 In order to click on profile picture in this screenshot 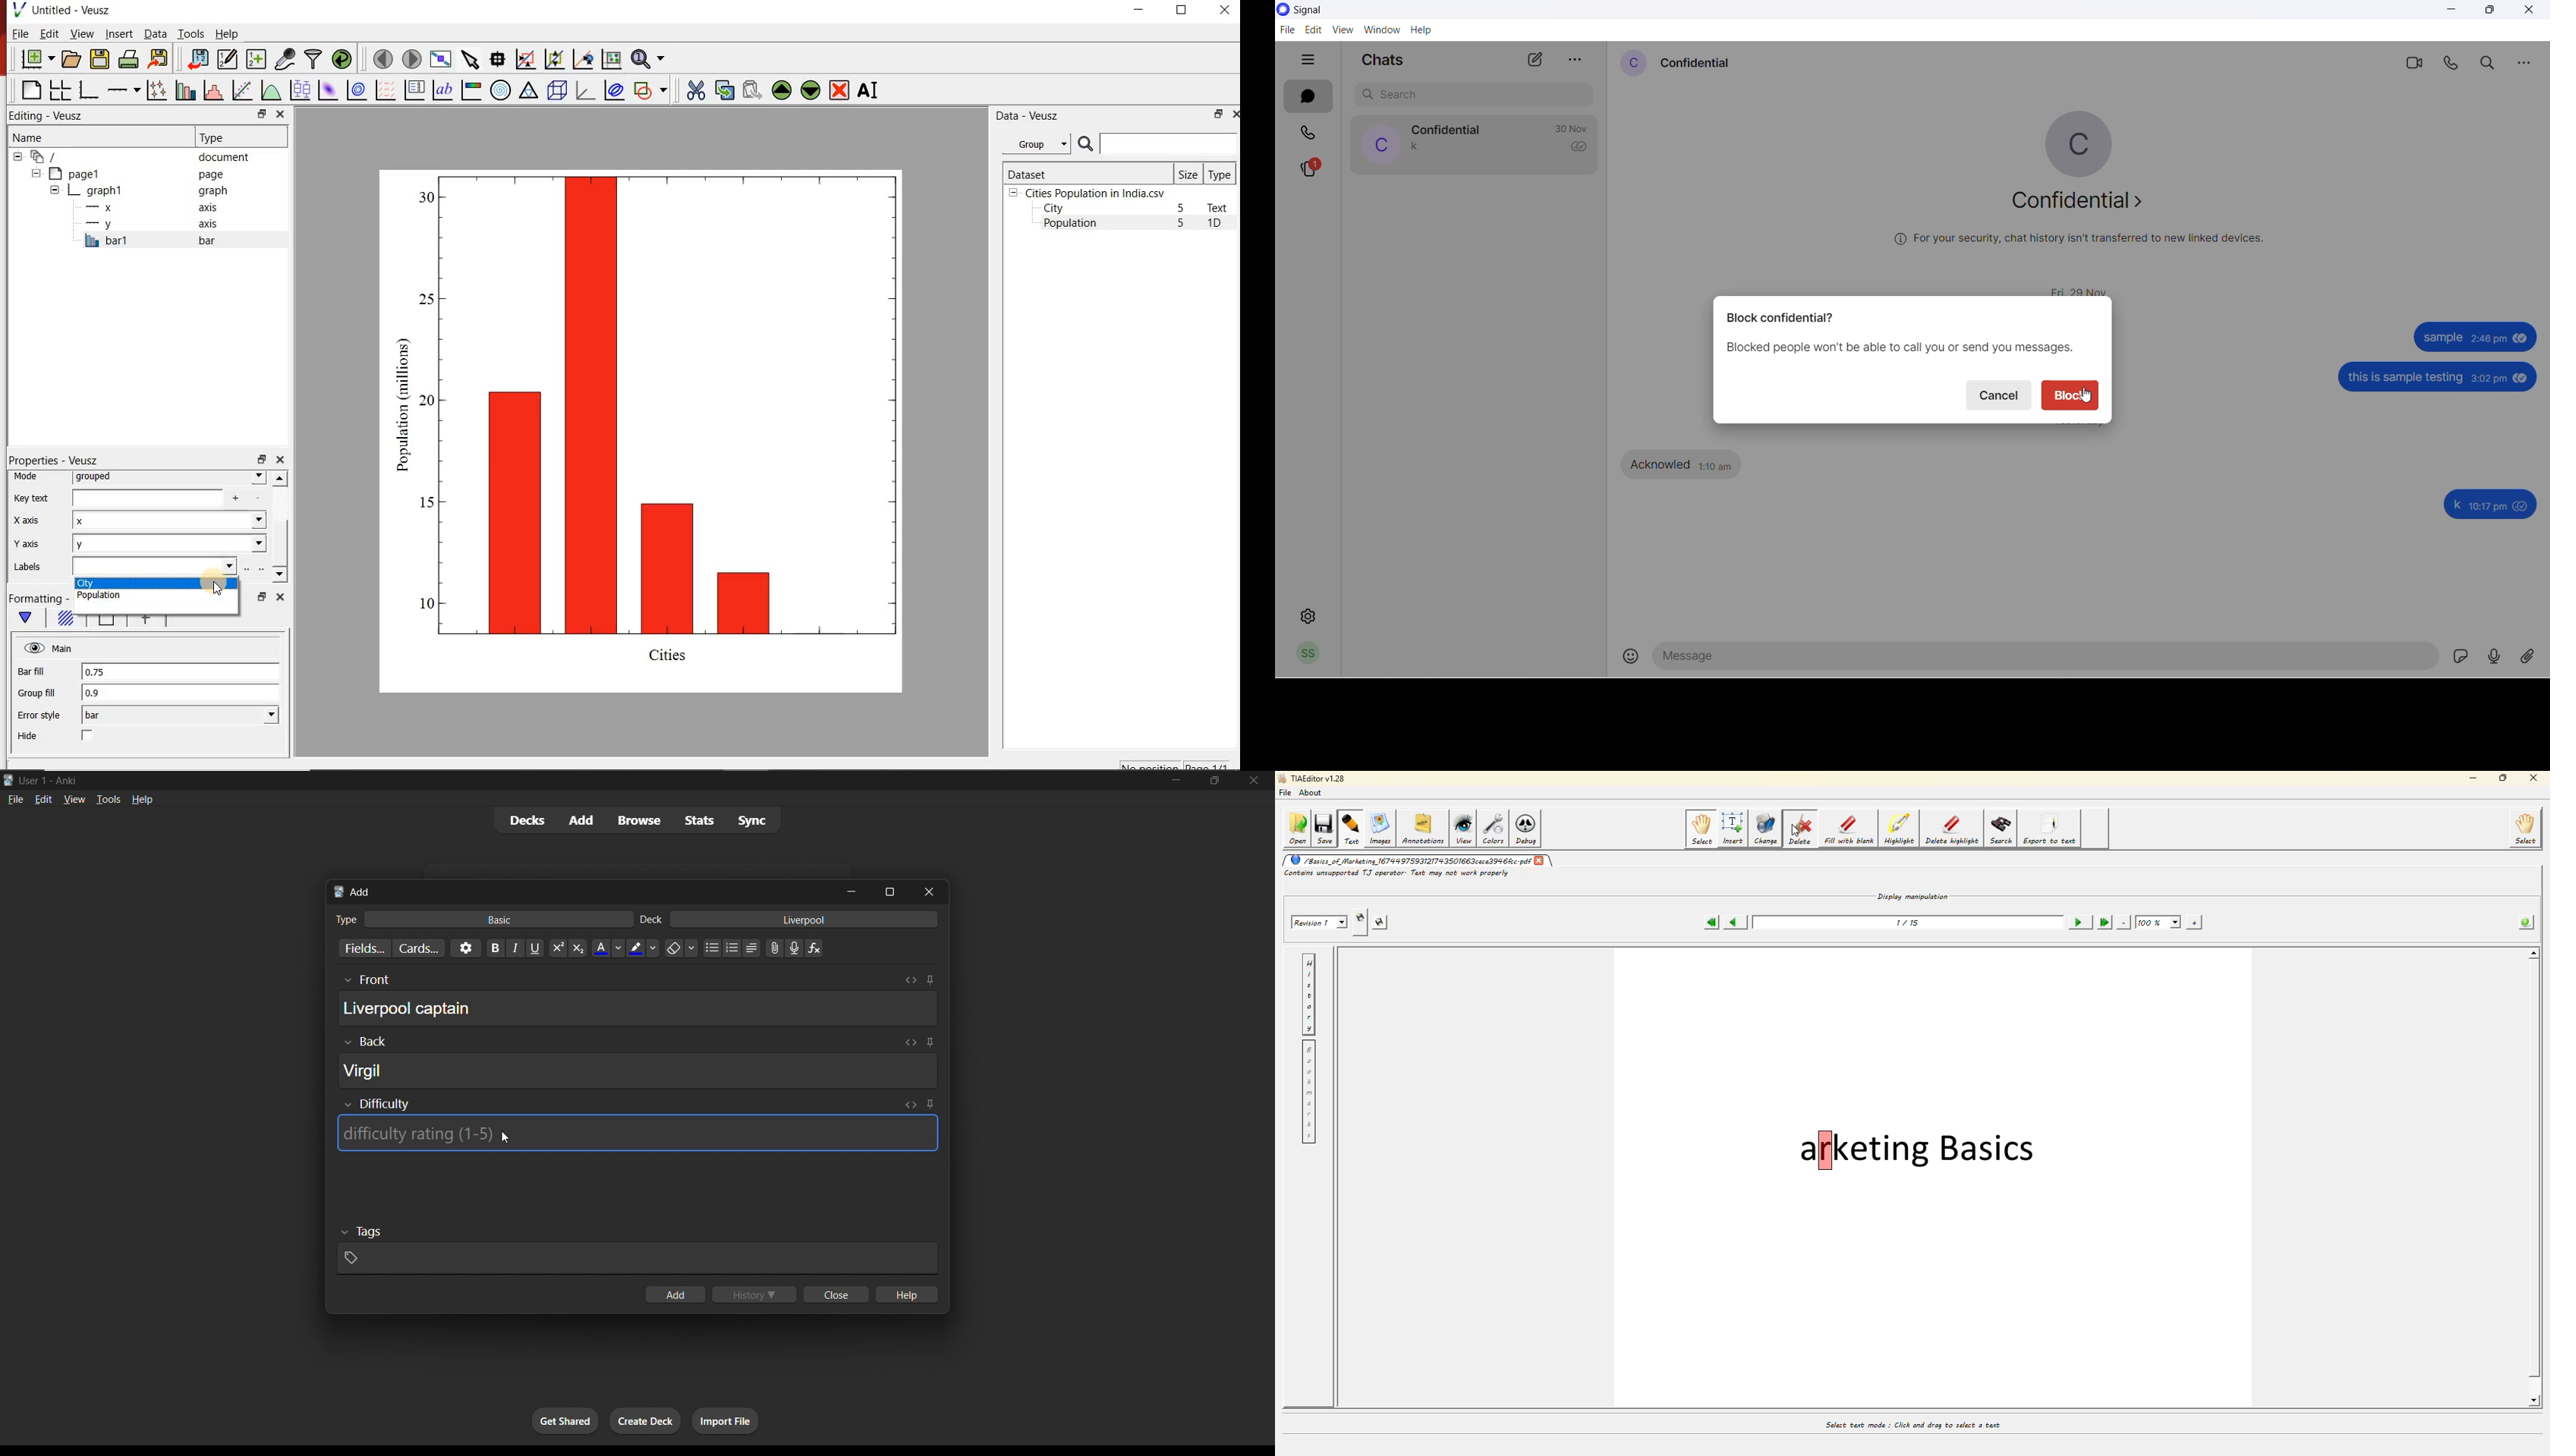, I will do `click(2075, 137)`.